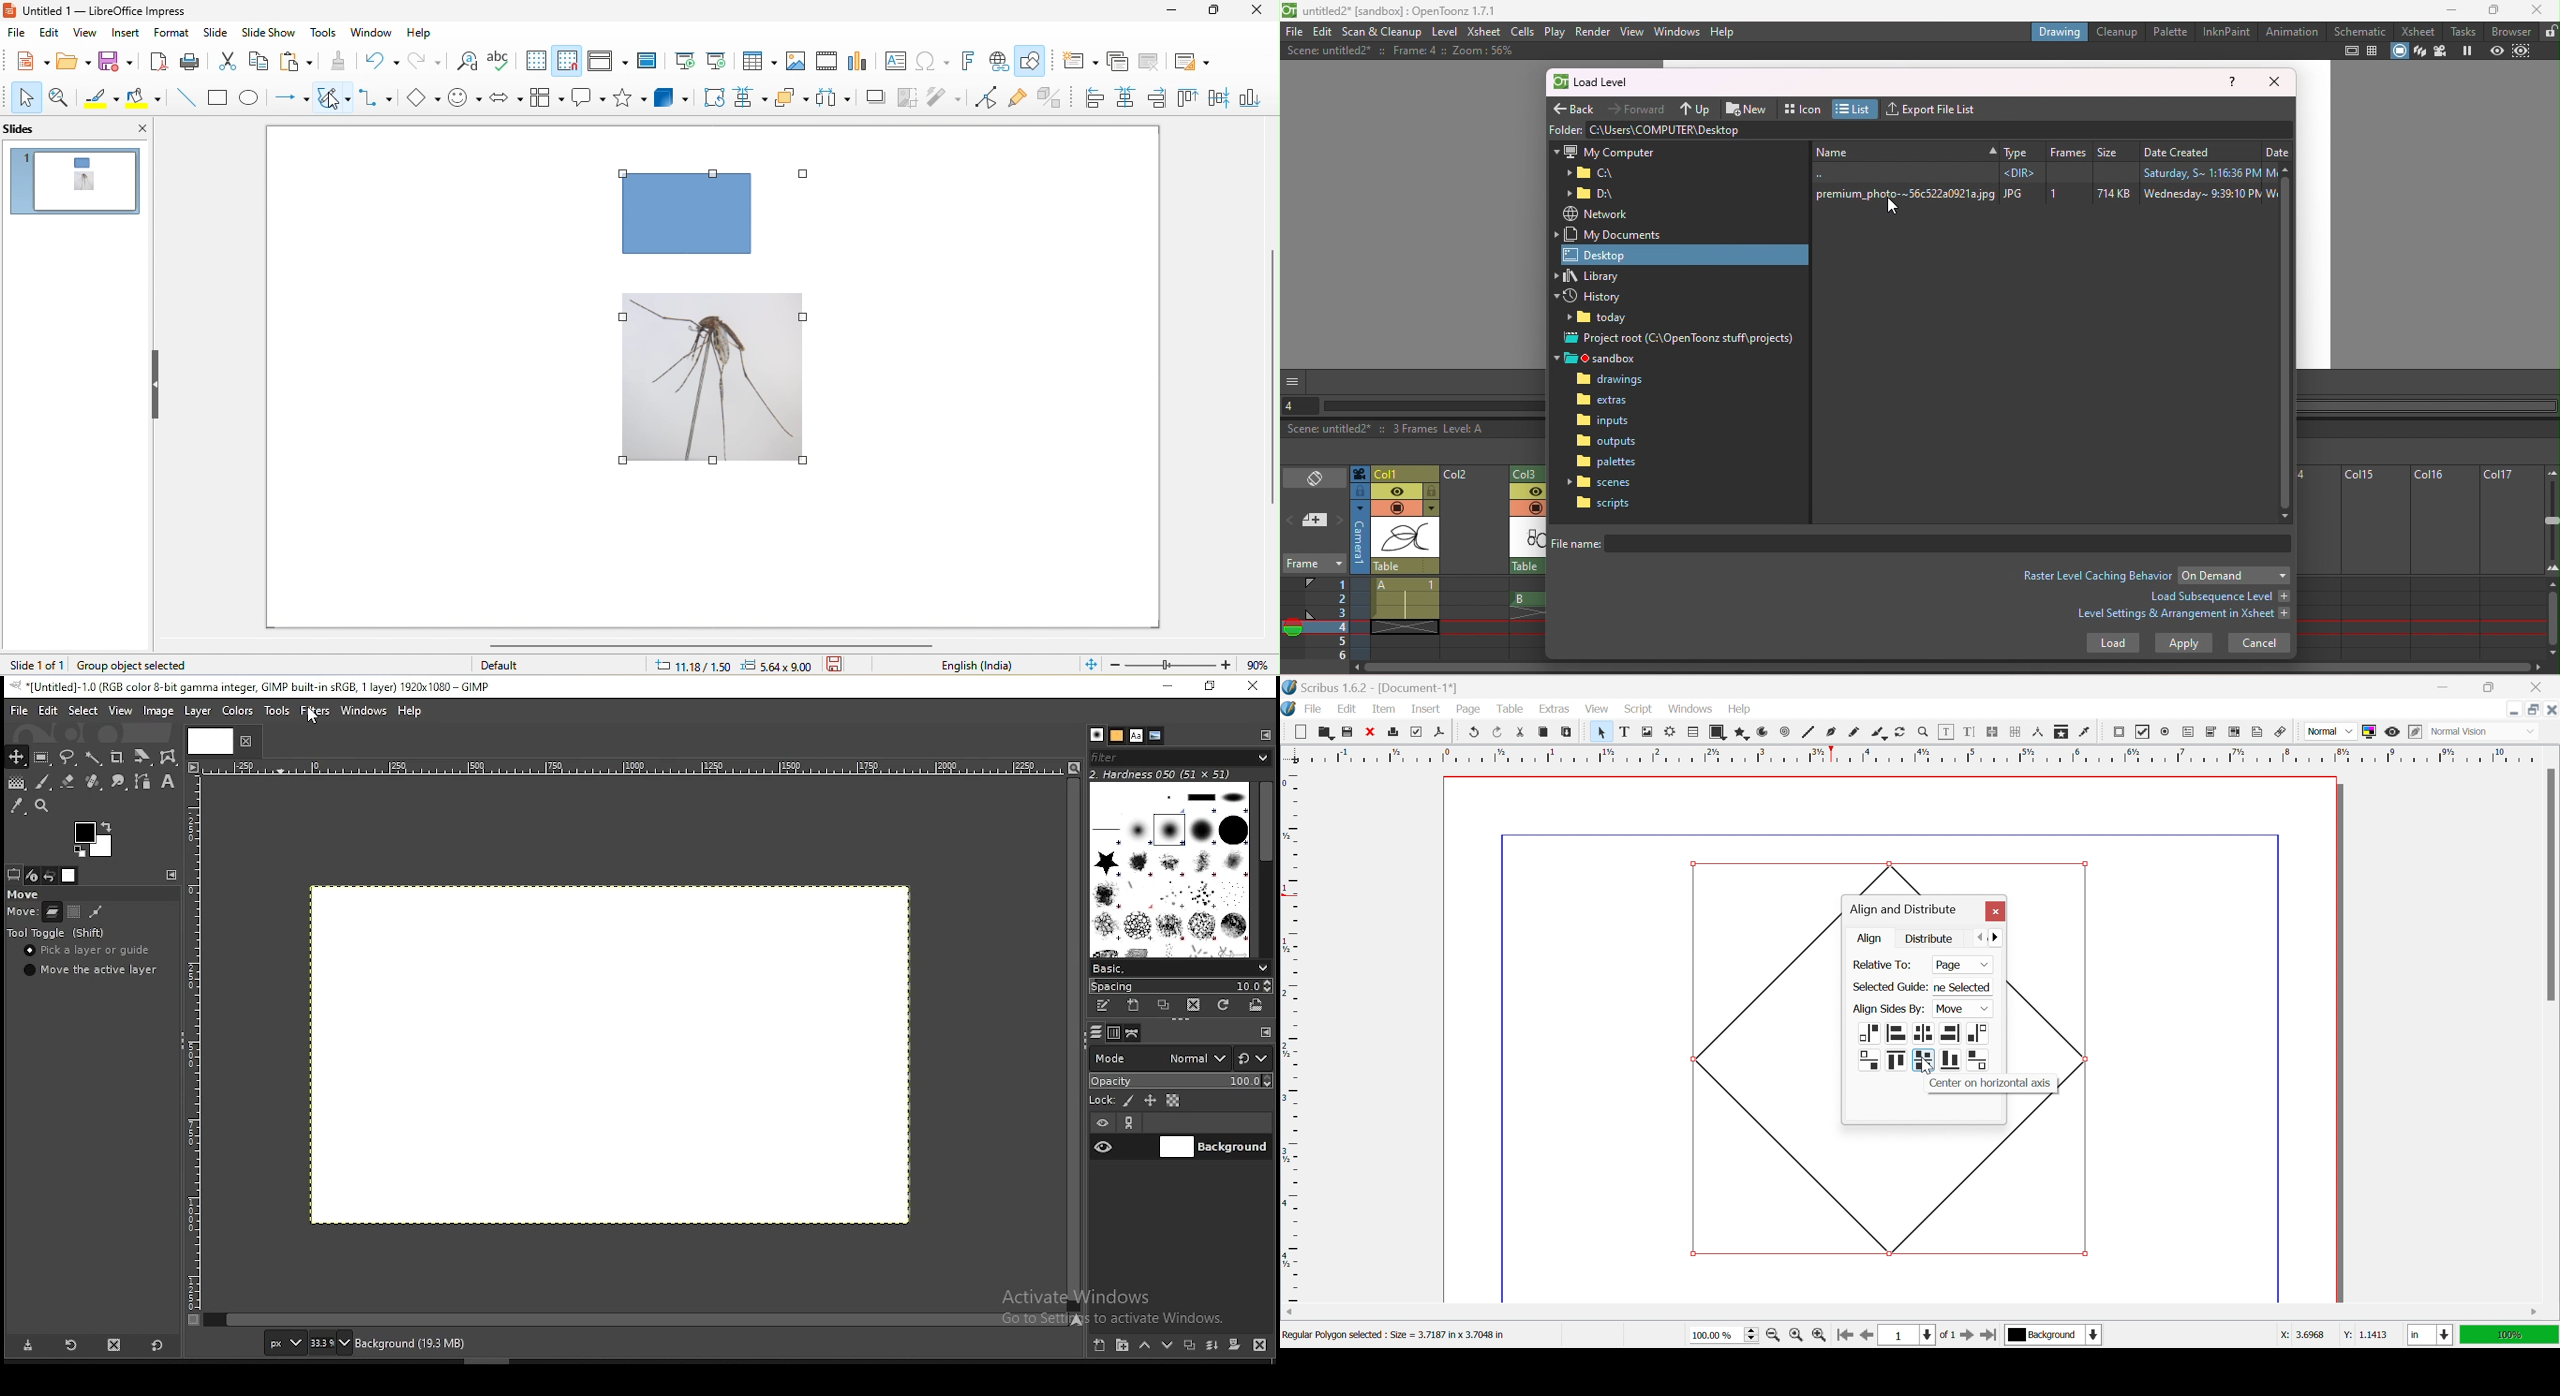 The image size is (2576, 1400). Describe the element at coordinates (1946, 1336) in the screenshot. I see `of 1` at that location.